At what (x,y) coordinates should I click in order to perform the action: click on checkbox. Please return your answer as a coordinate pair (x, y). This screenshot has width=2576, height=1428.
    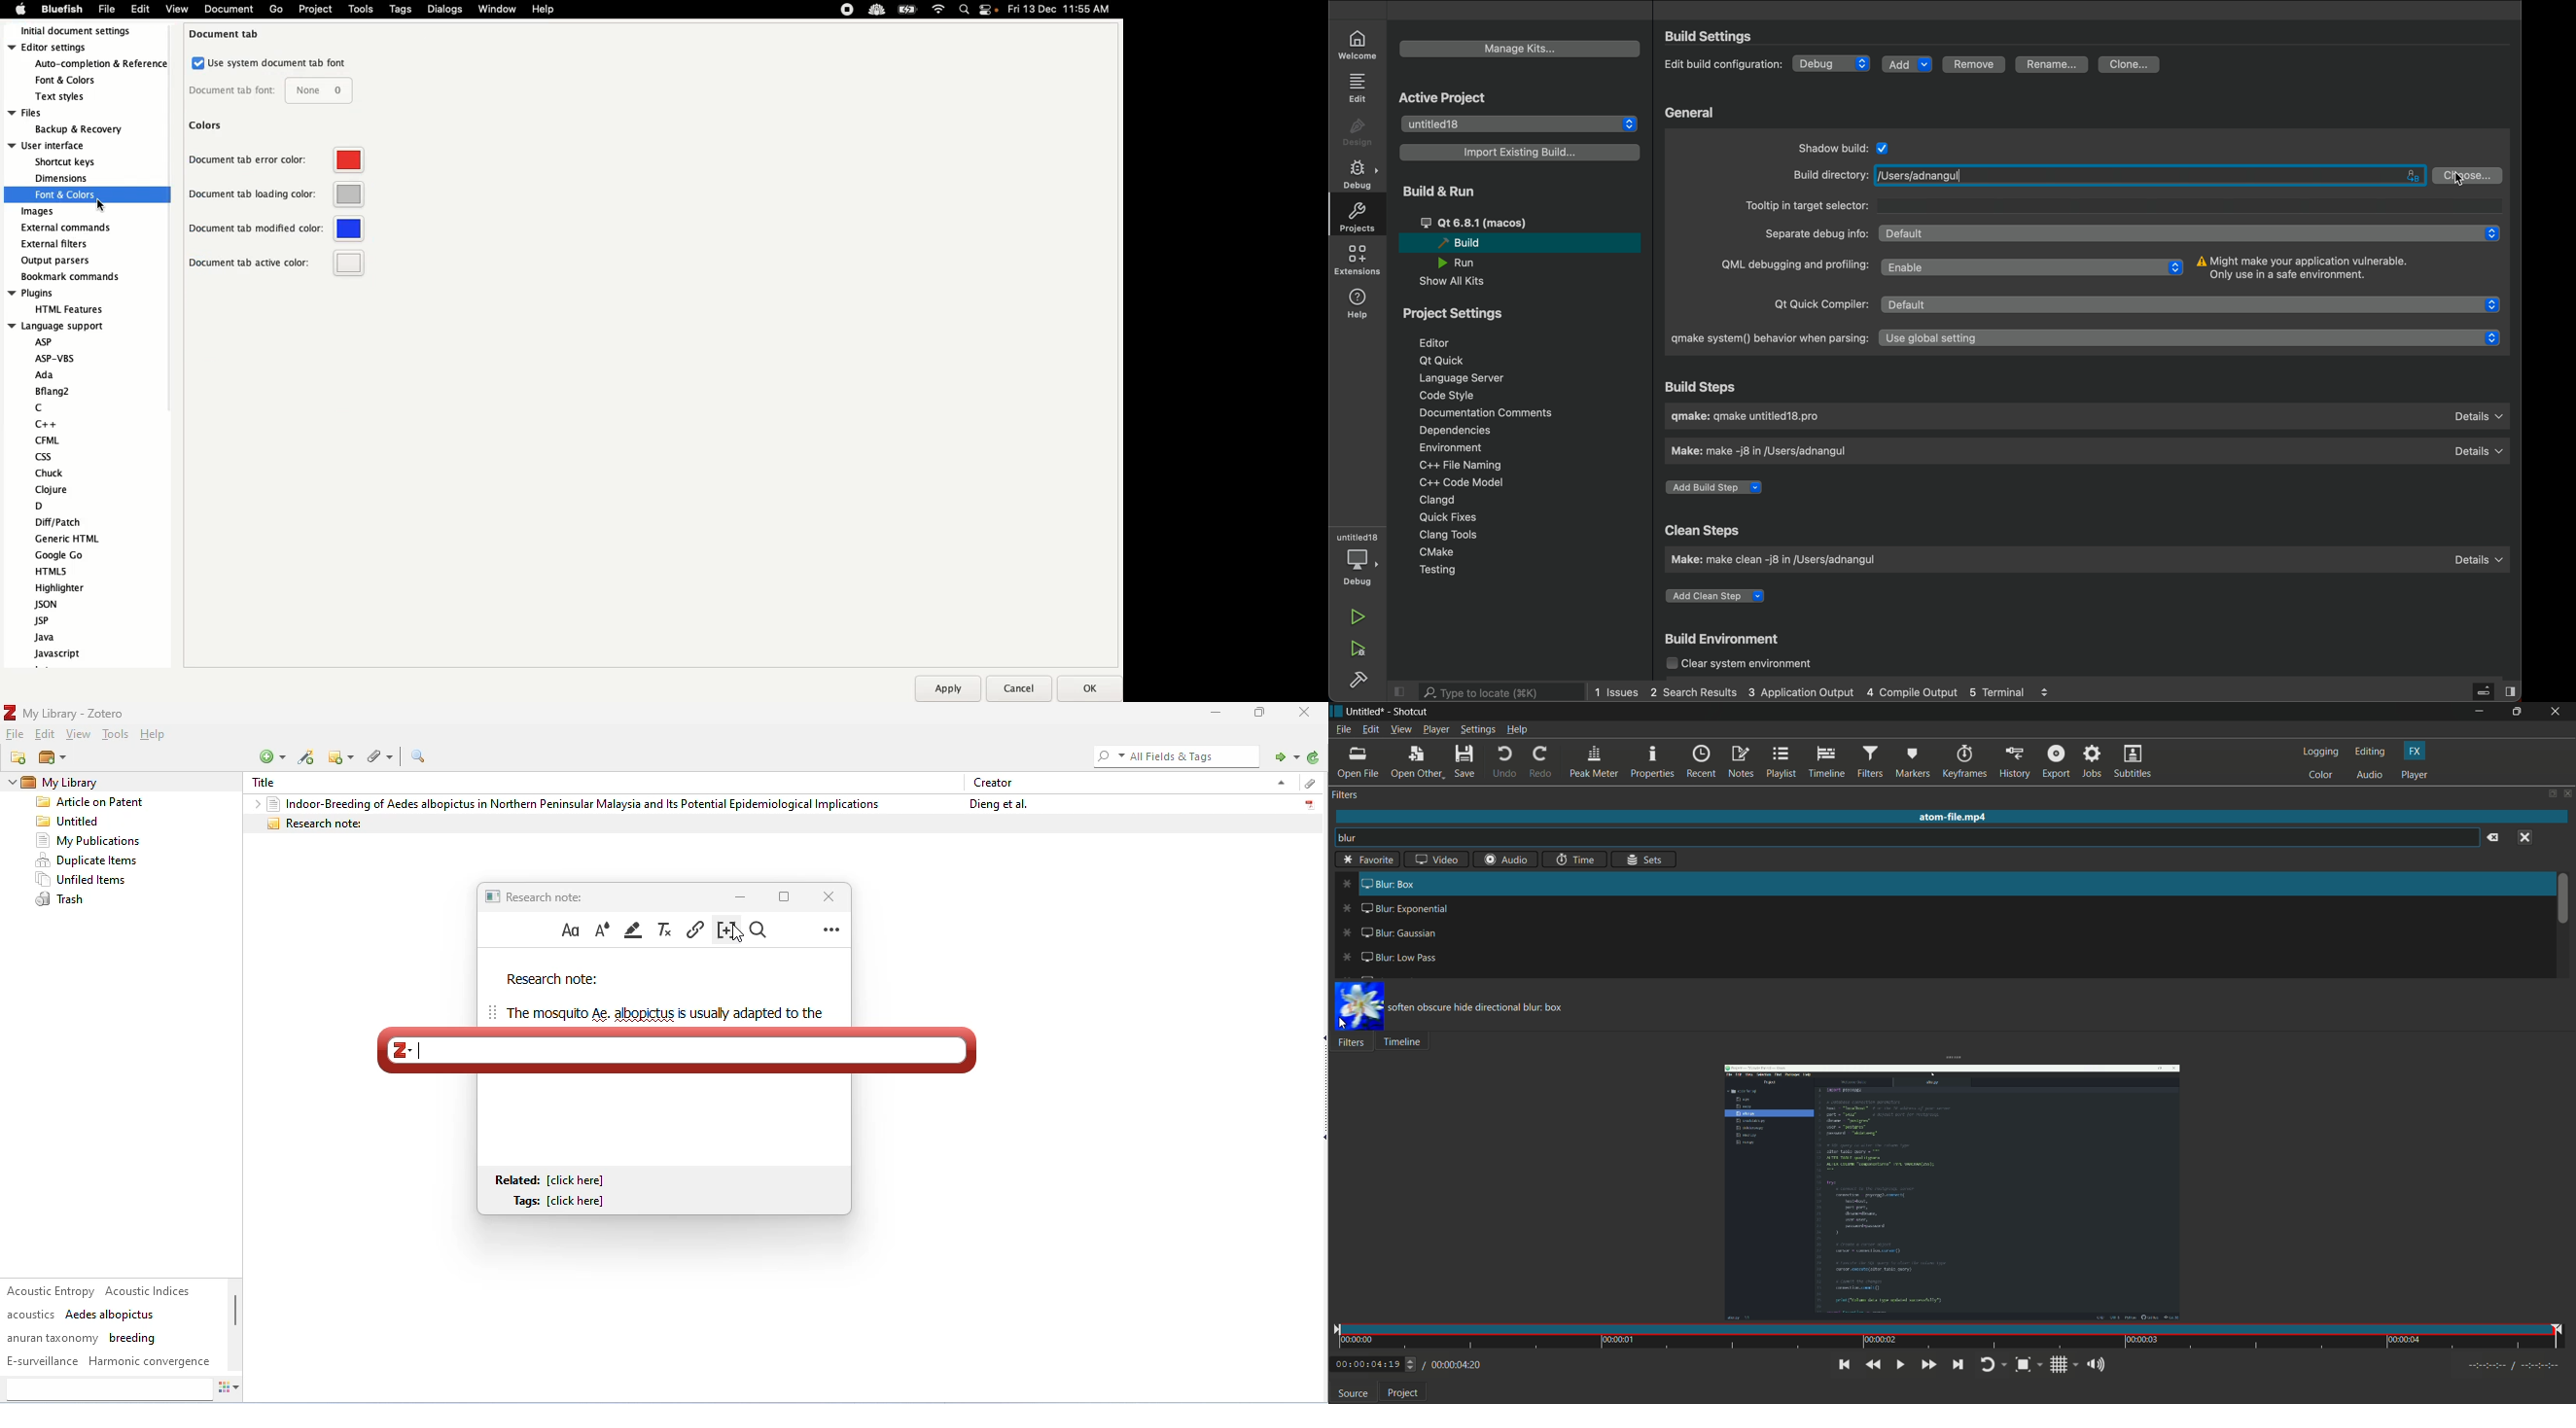
    Looking at the image, I should click on (1884, 146).